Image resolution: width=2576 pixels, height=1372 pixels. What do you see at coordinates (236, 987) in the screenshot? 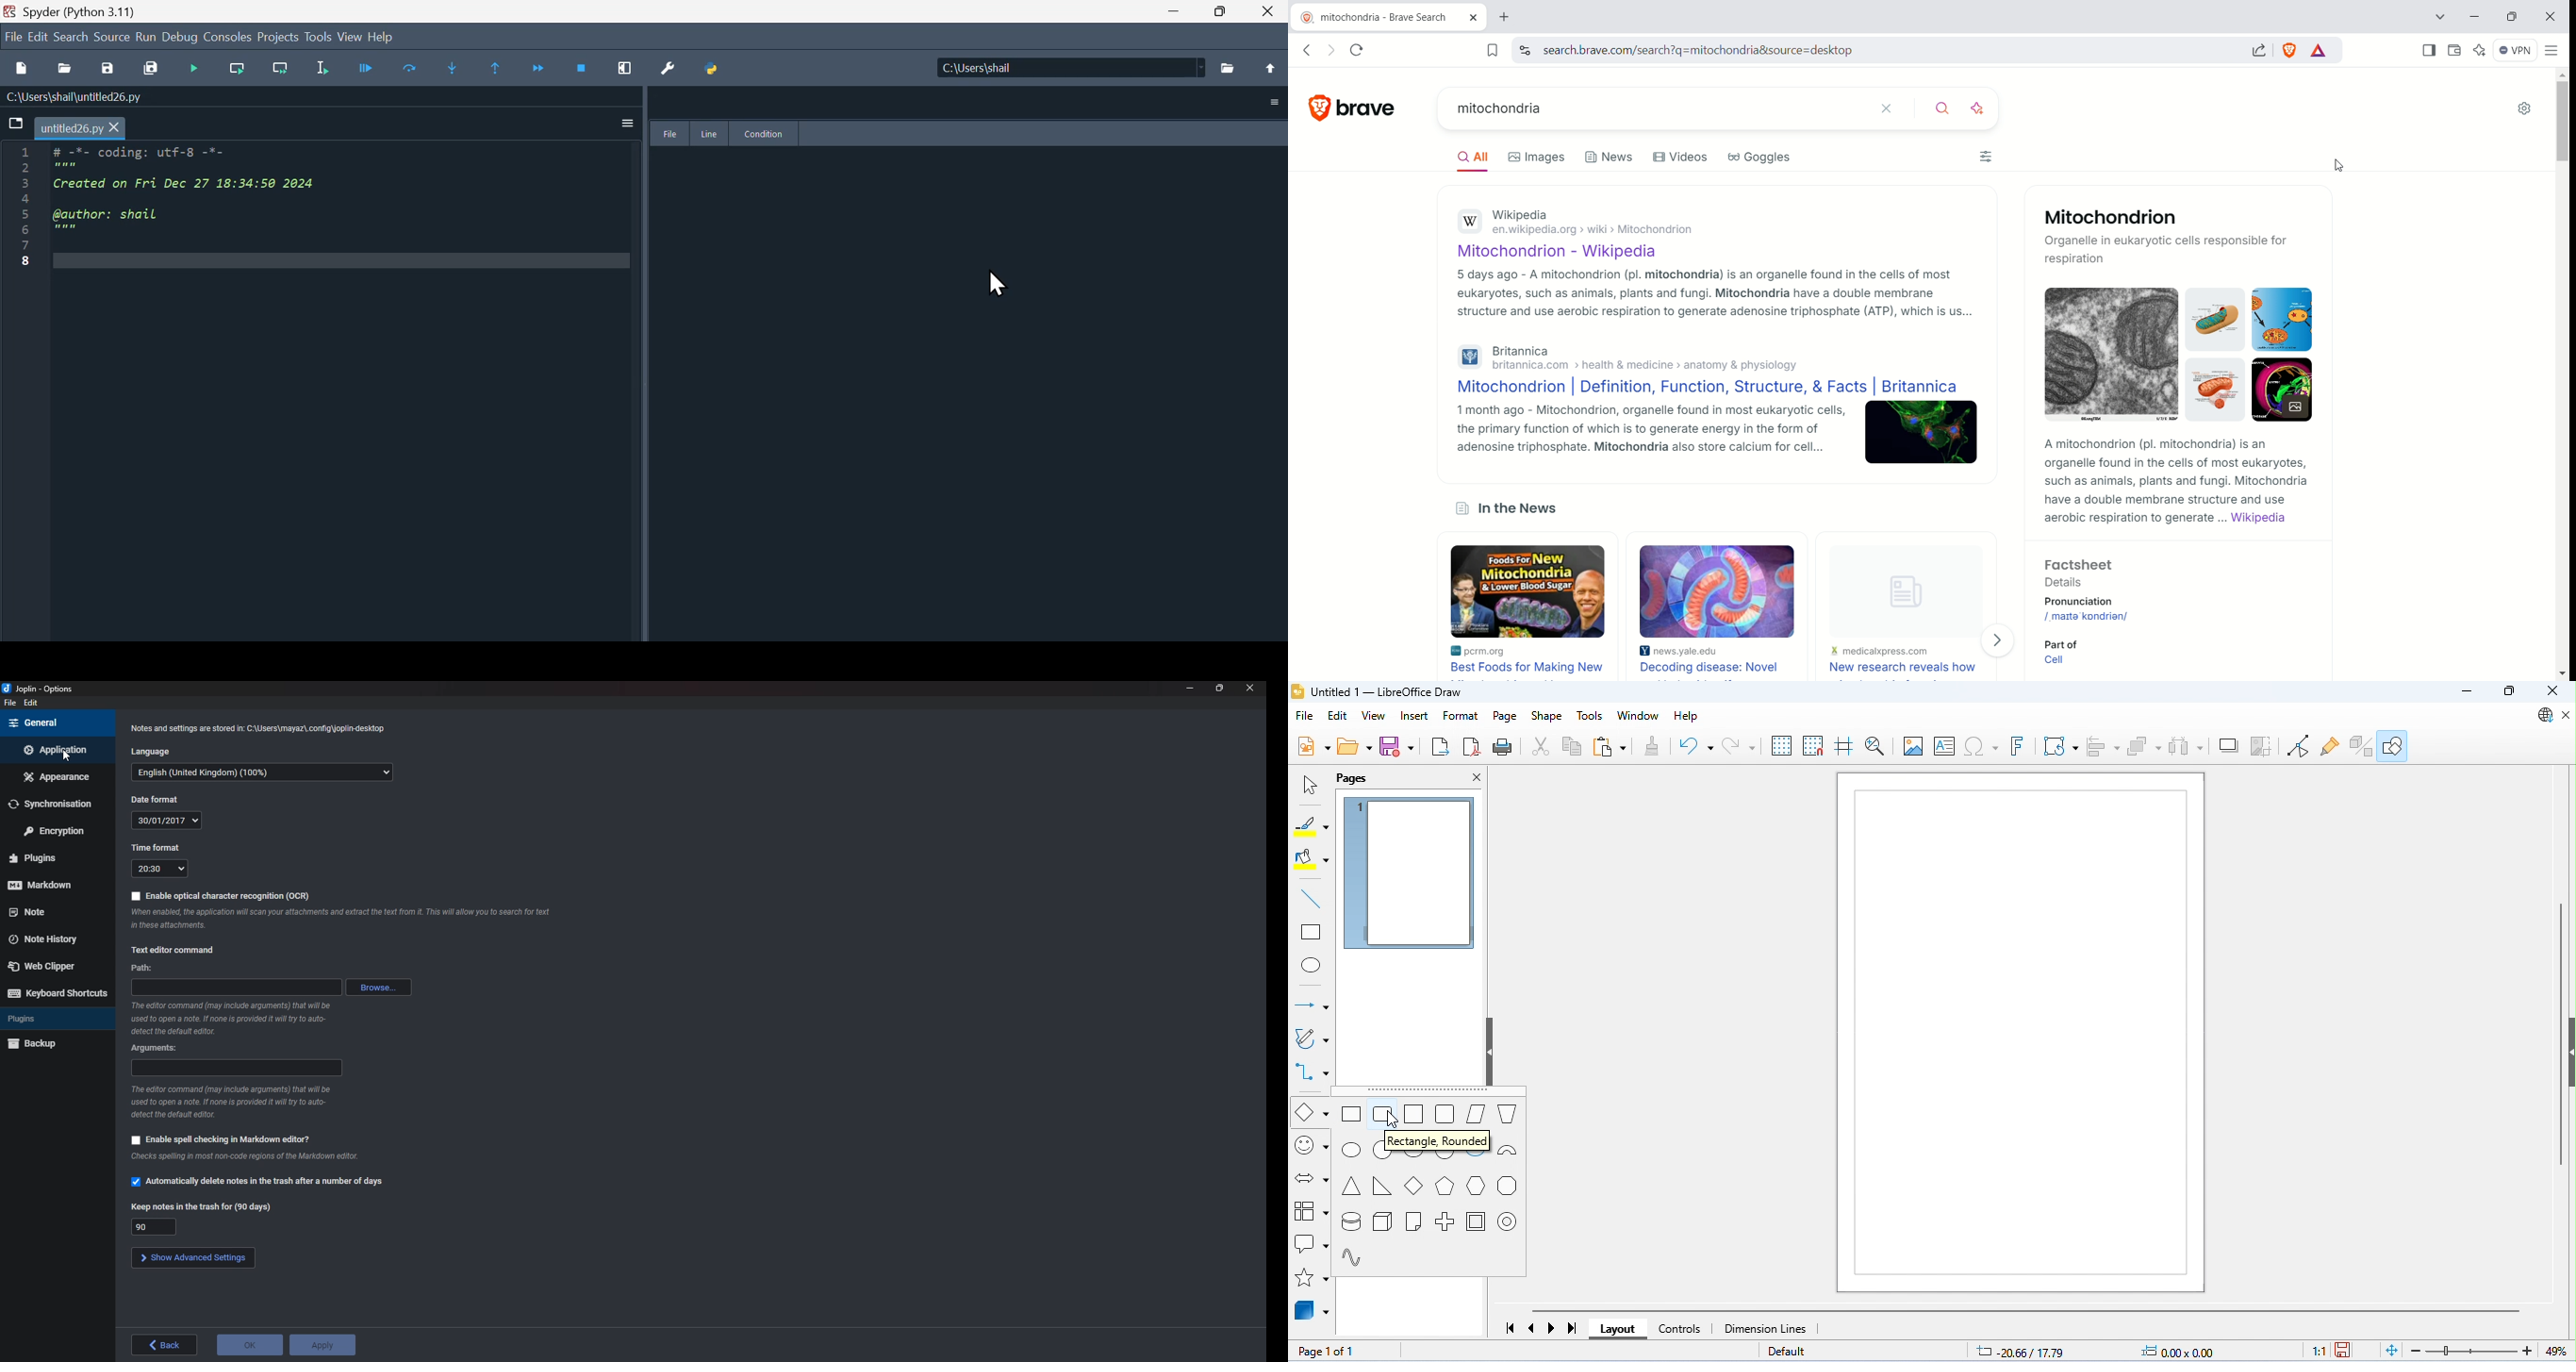
I see `path` at bounding box center [236, 987].